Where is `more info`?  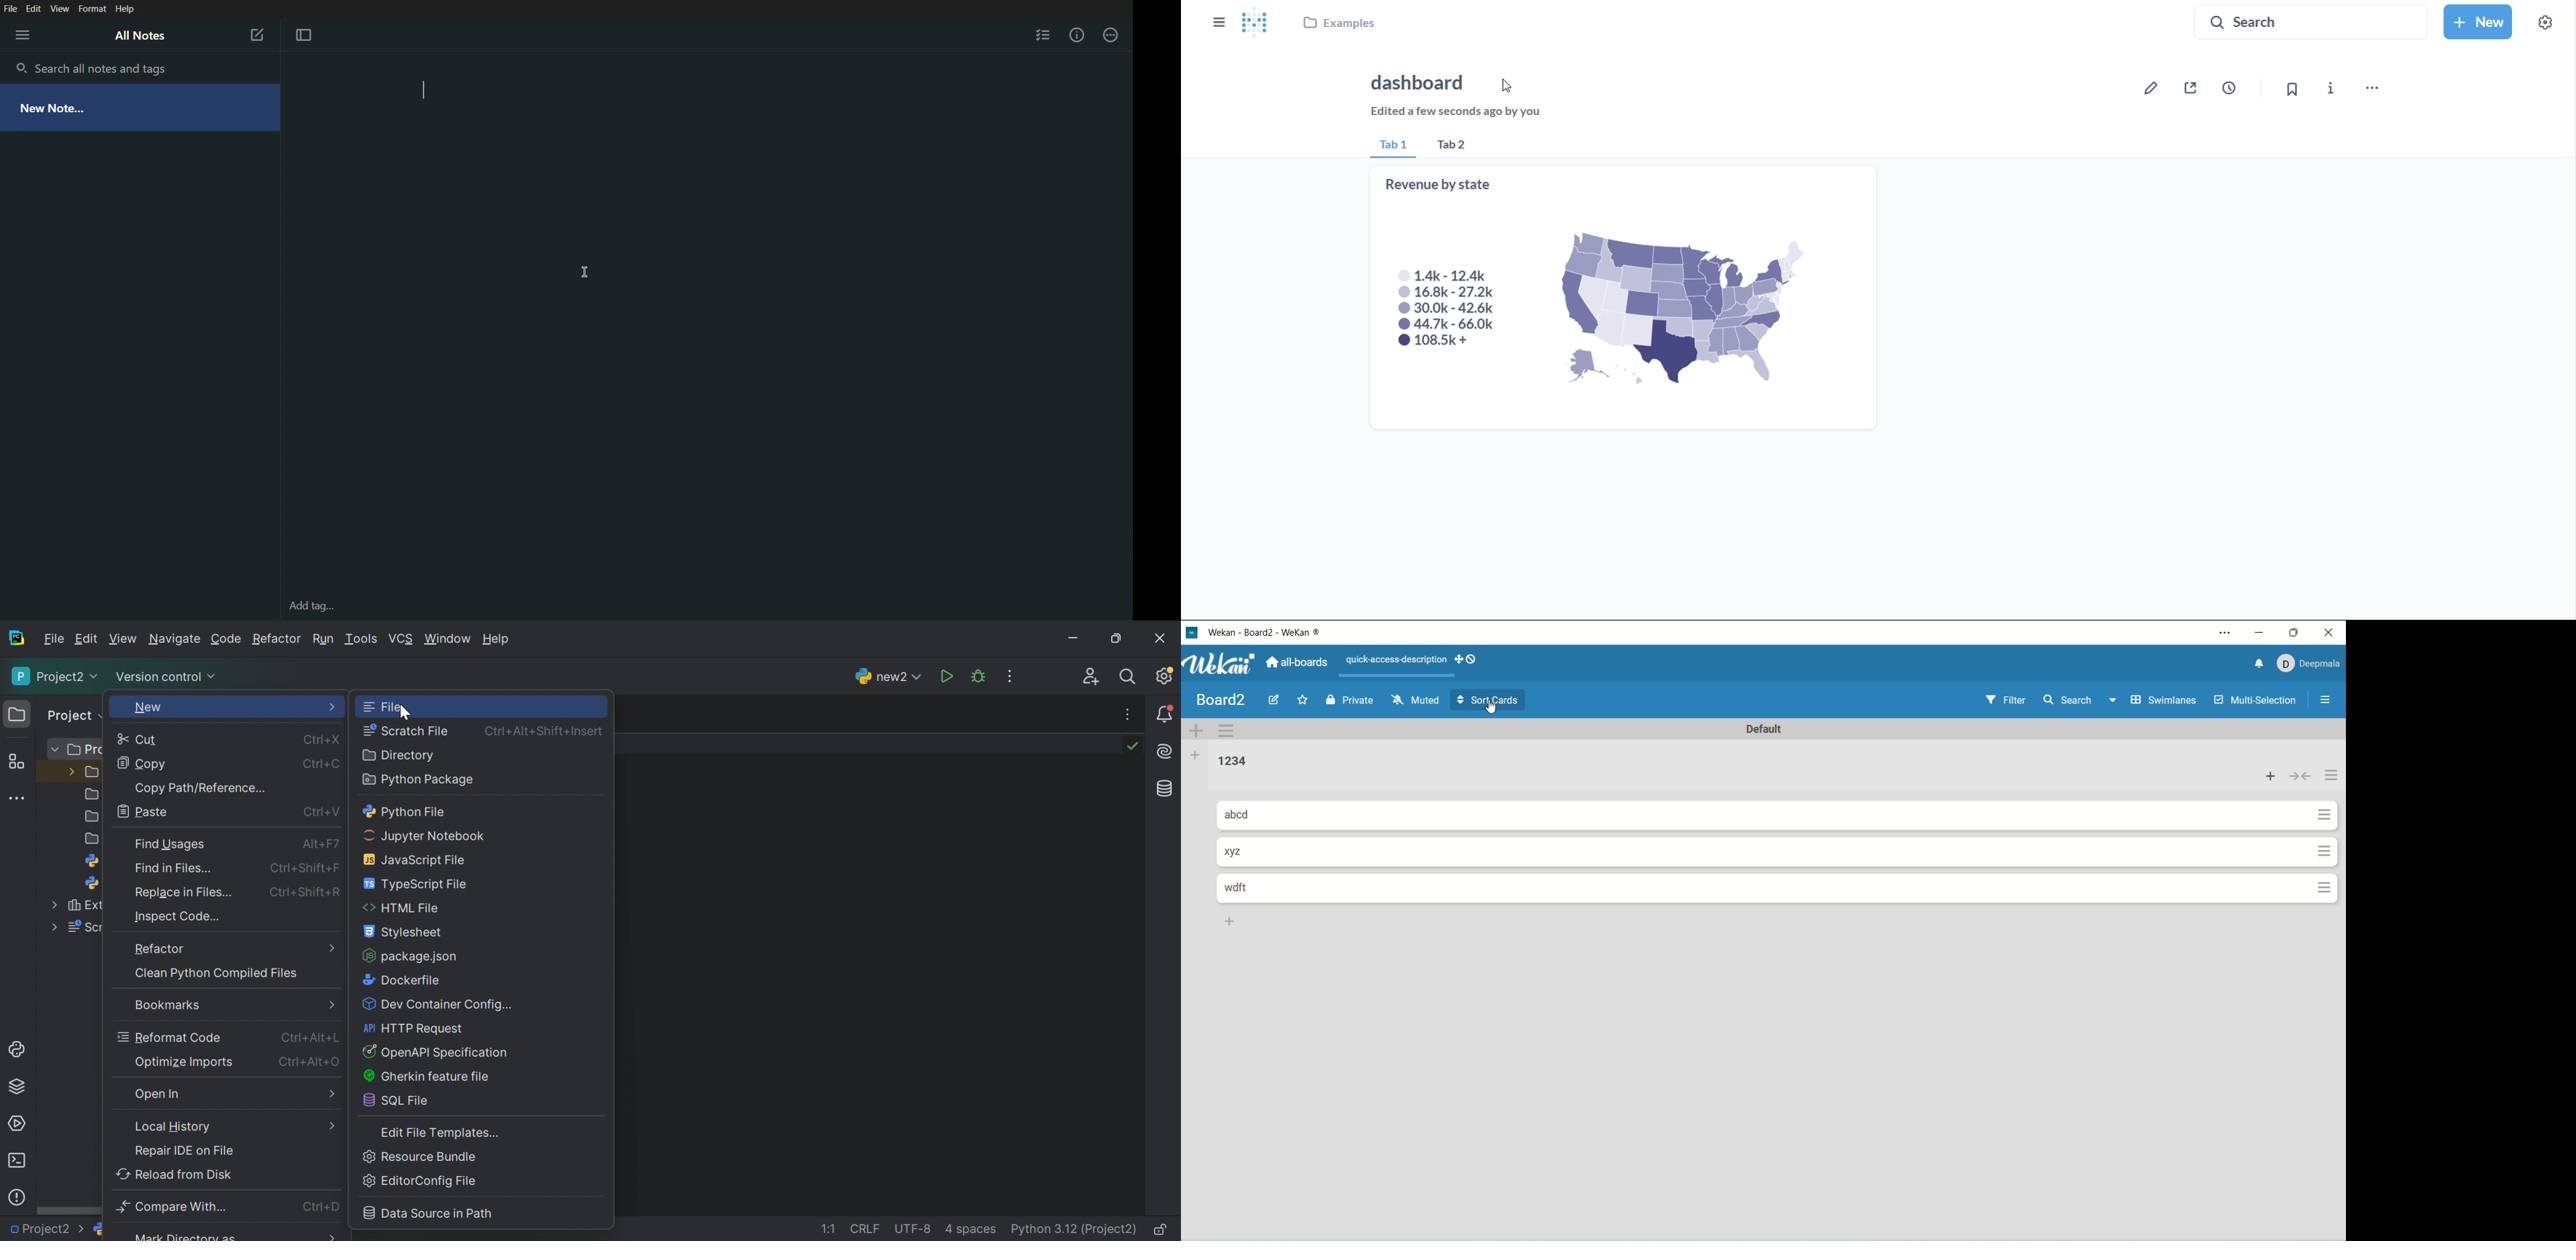
more info is located at coordinates (2331, 89).